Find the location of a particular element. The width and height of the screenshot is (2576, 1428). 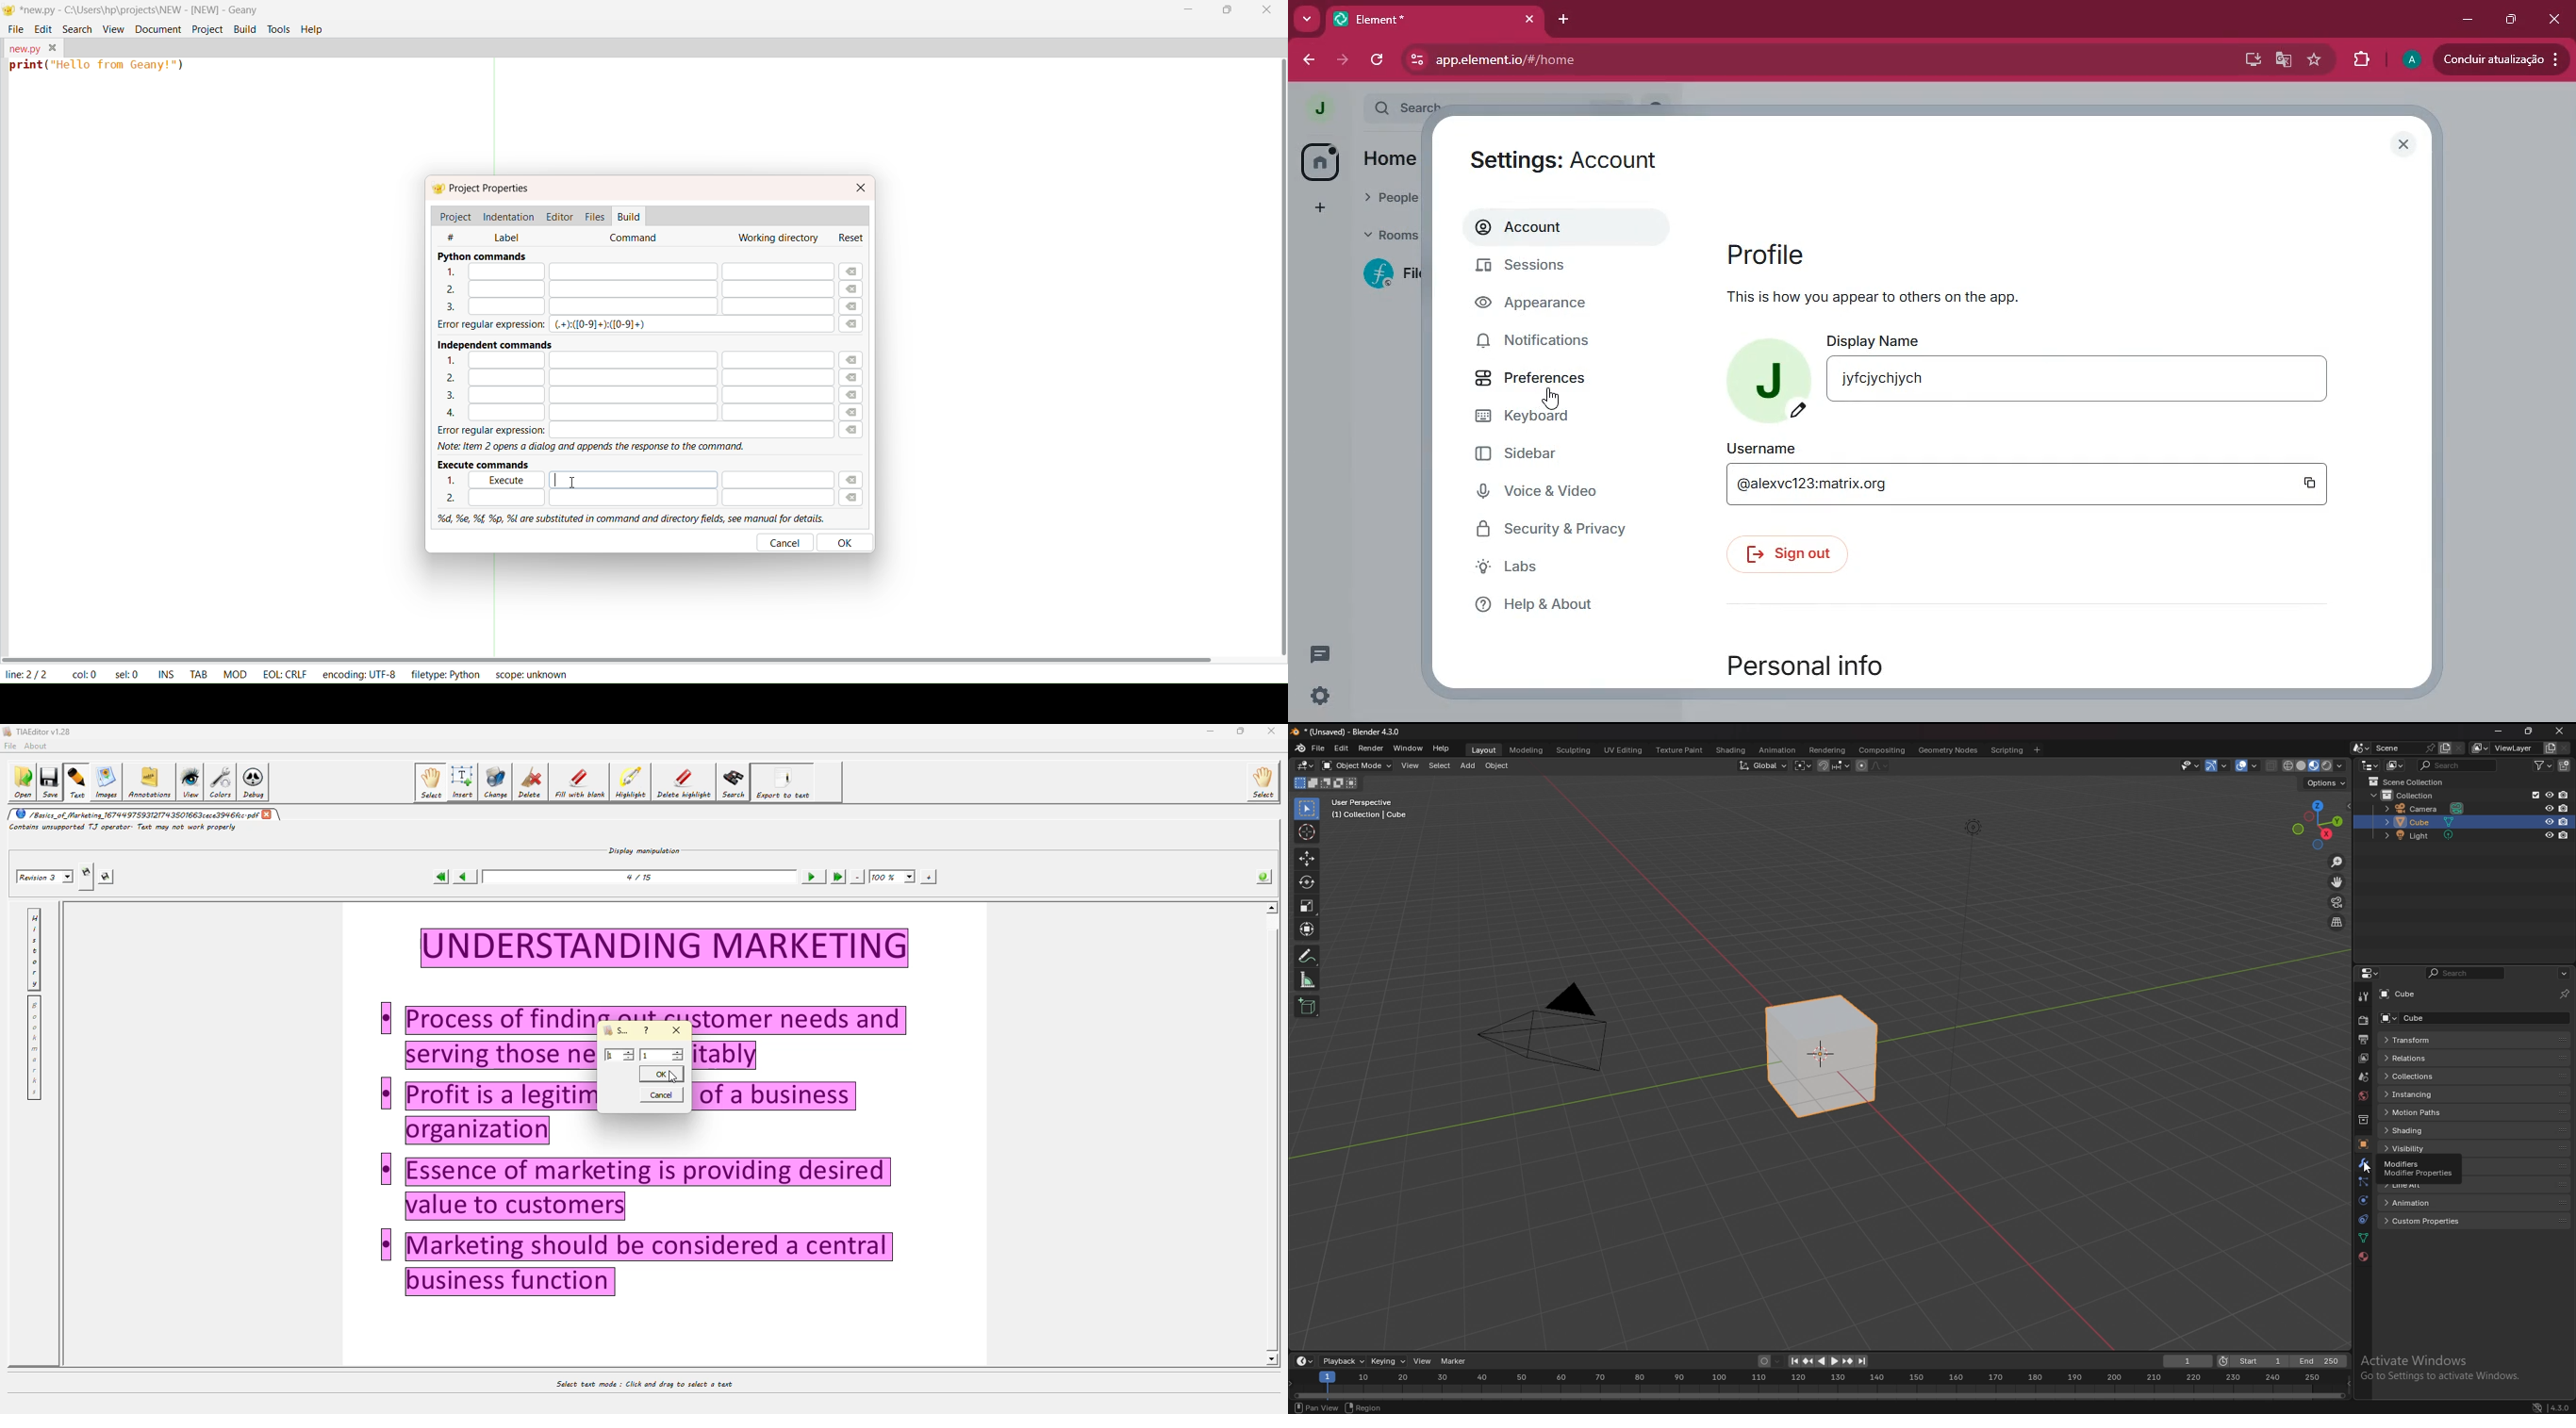

measure is located at coordinates (1308, 980).